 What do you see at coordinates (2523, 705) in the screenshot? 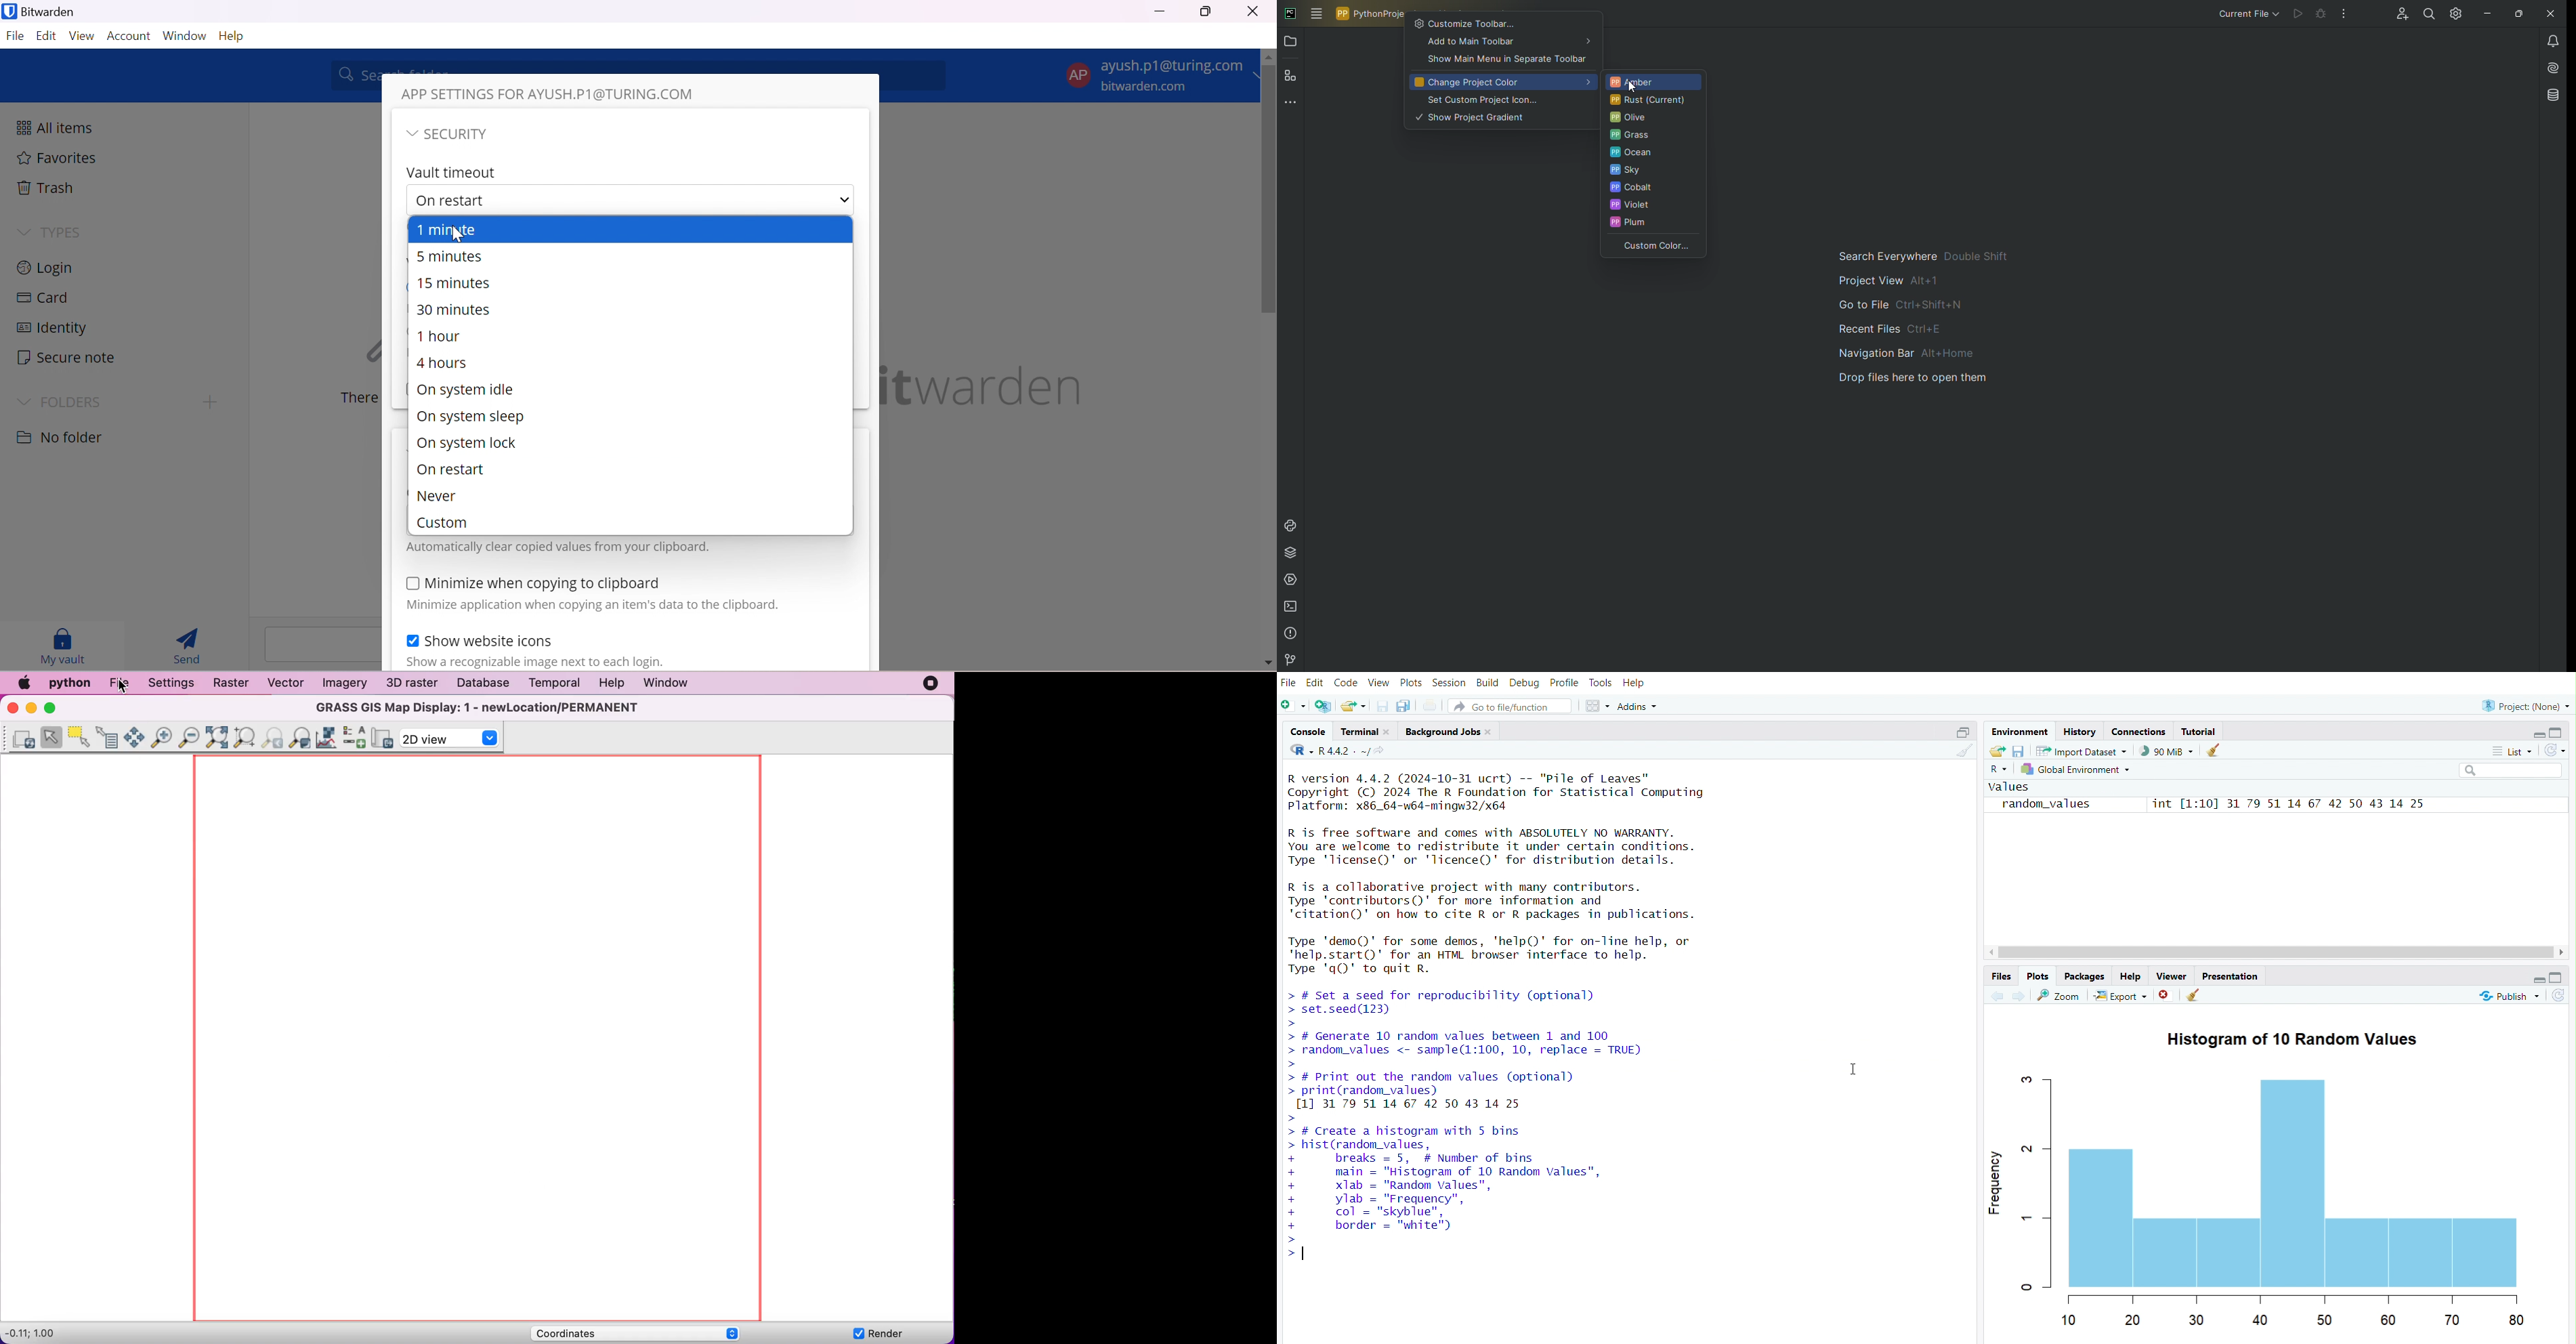
I see `project: (None)` at bounding box center [2523, 705].